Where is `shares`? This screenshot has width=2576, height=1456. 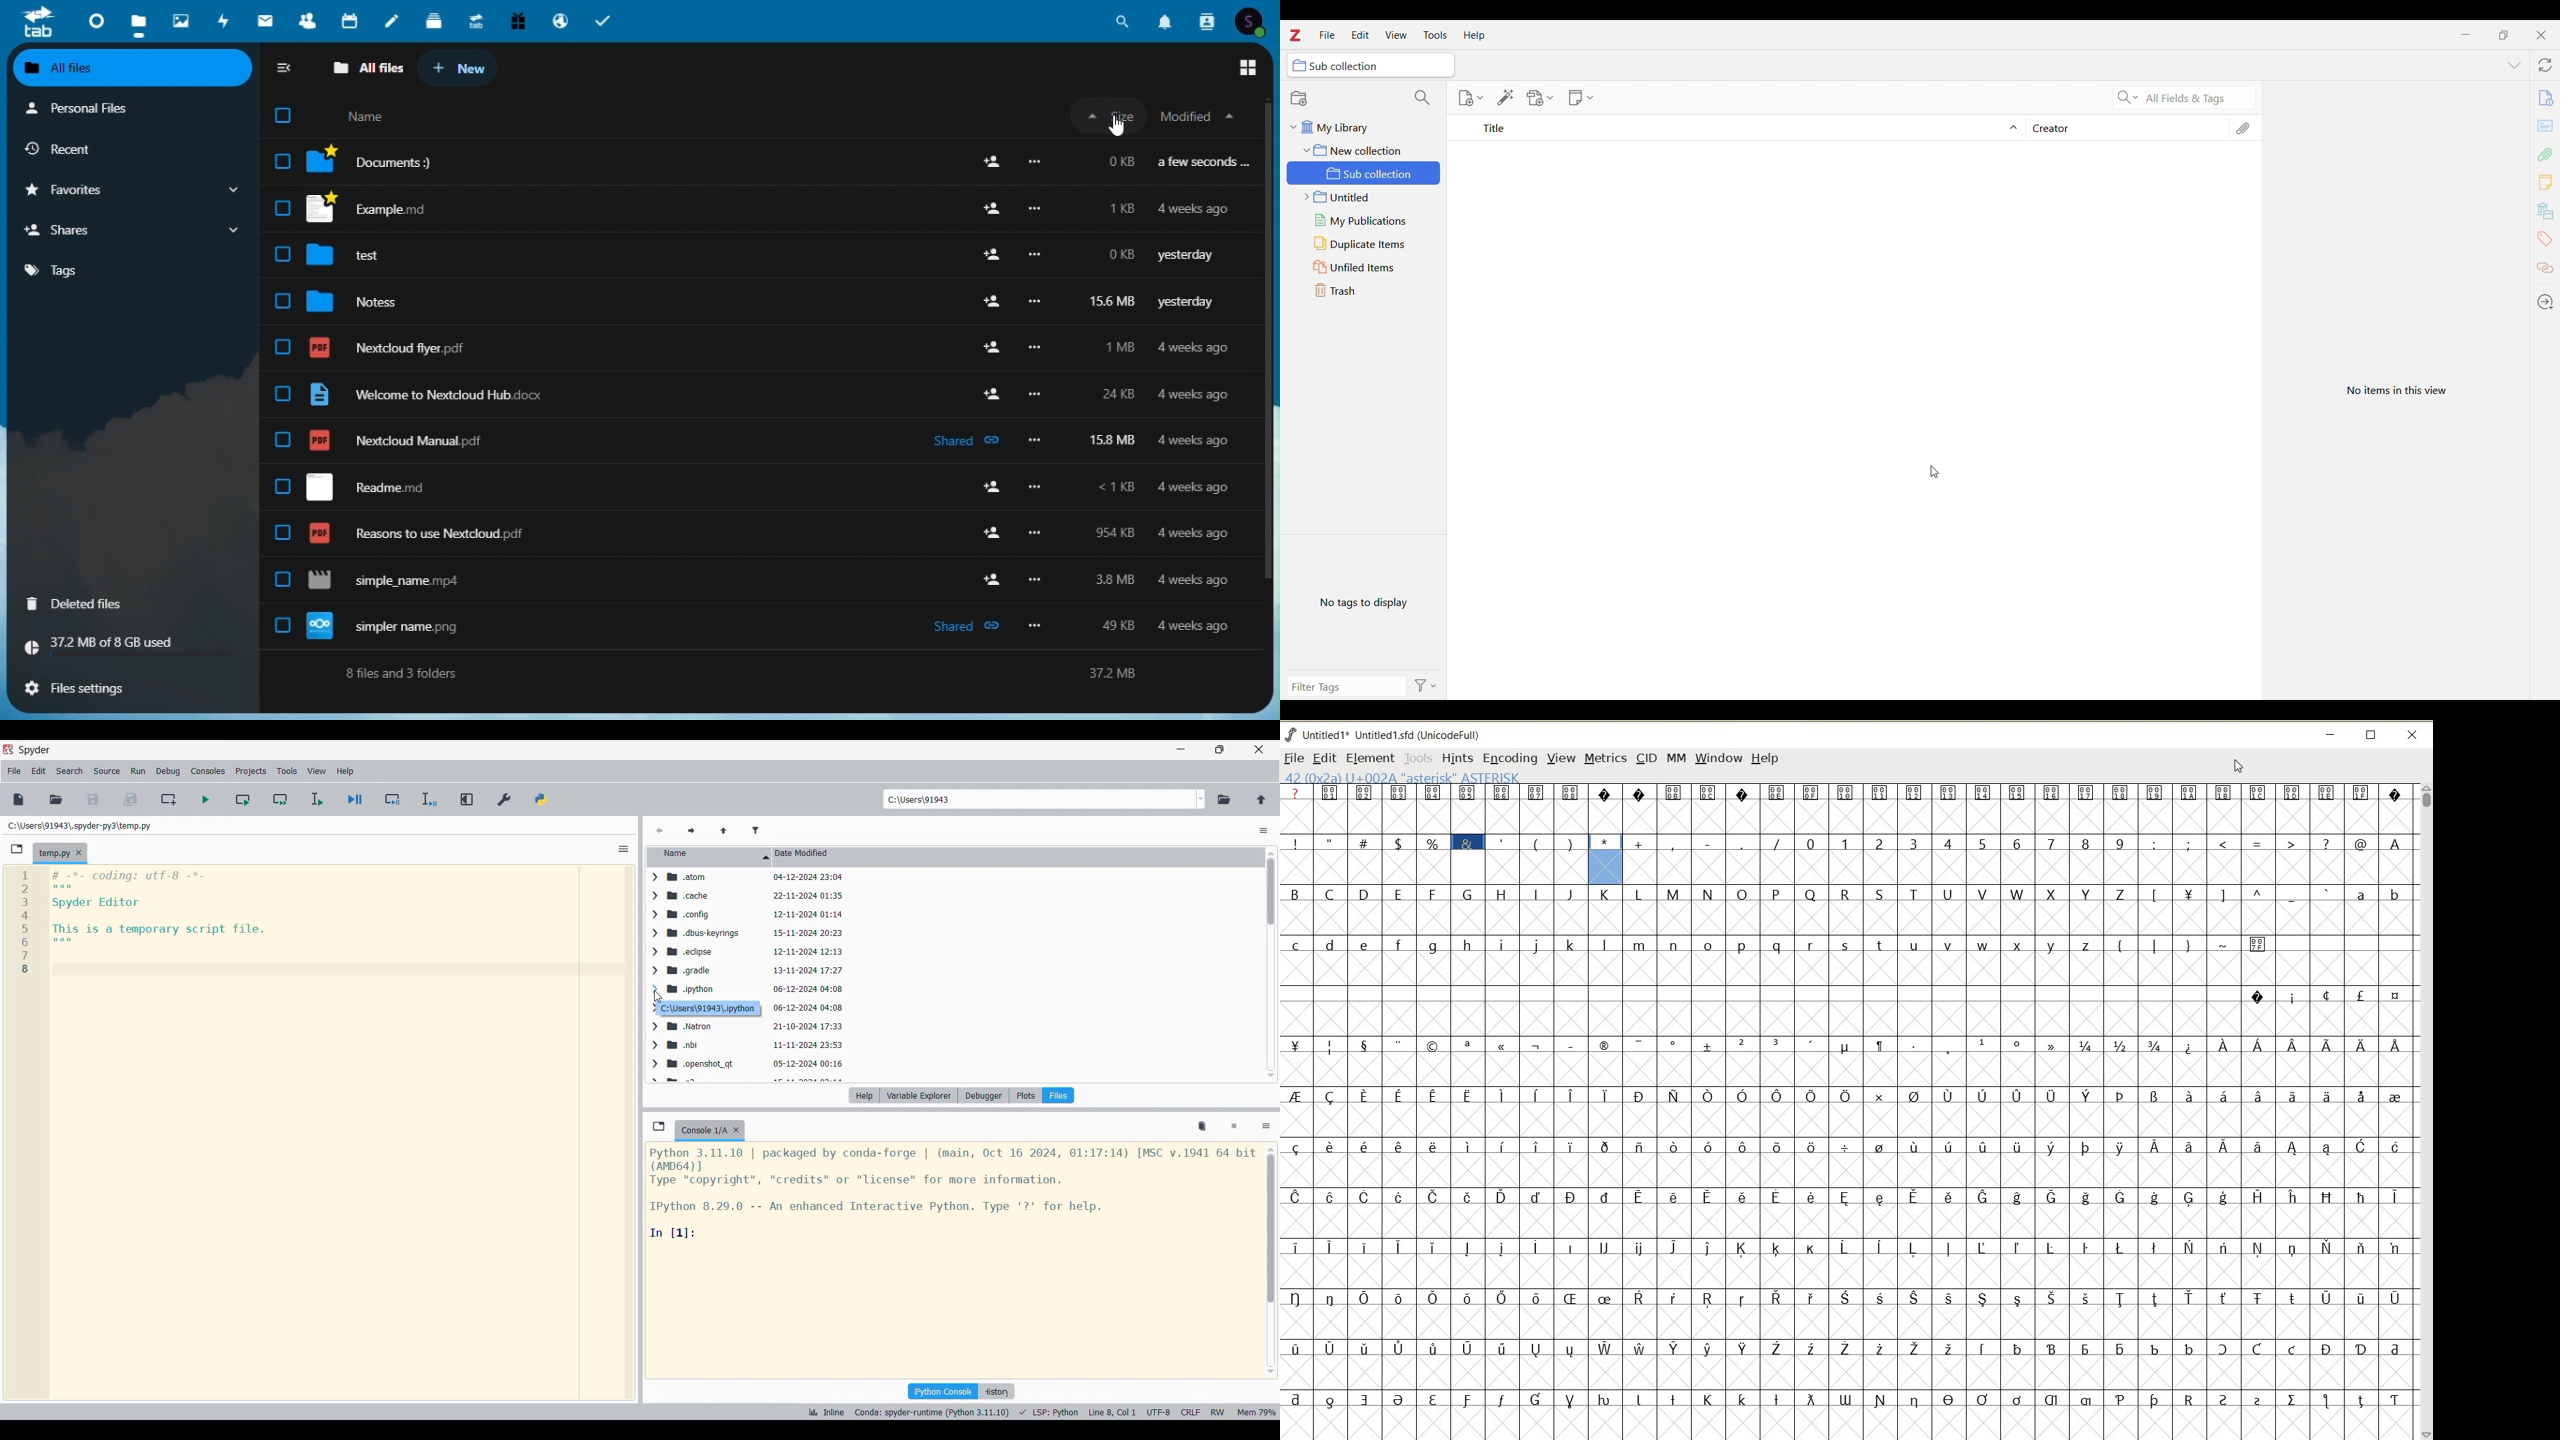 shares is located at coordinates (128, 231).